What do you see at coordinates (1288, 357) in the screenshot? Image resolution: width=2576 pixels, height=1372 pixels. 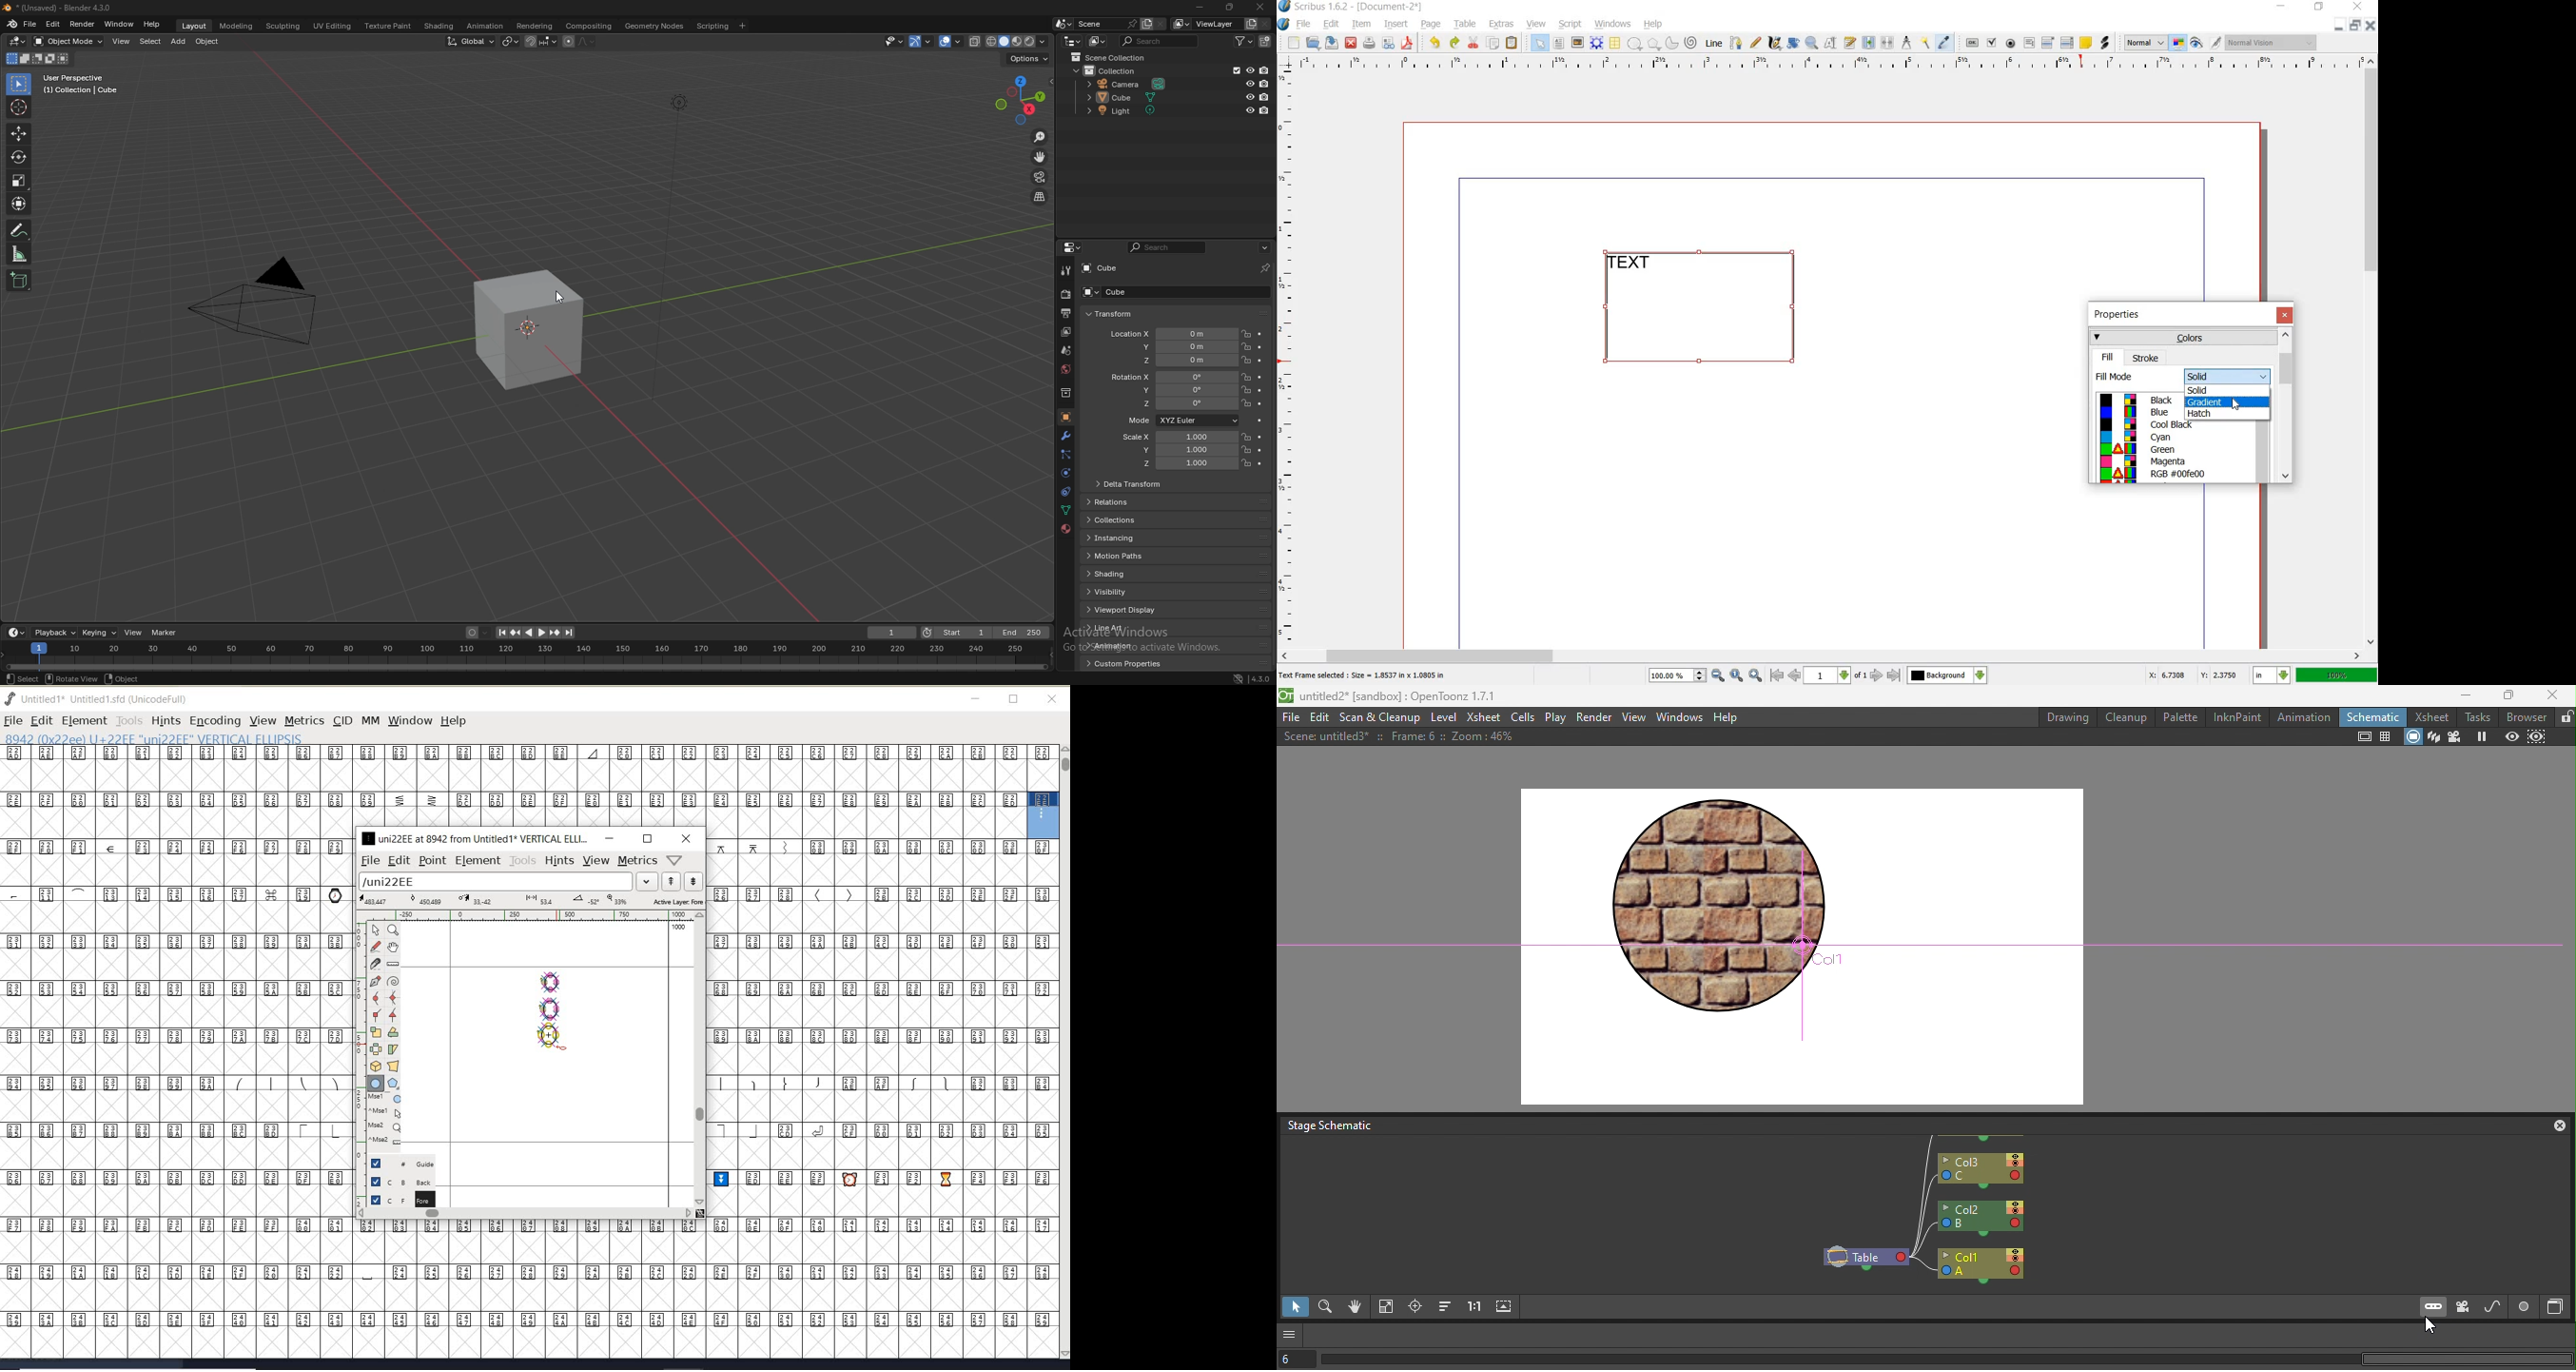 I see `ruler` at bounding box center [1288, 357].